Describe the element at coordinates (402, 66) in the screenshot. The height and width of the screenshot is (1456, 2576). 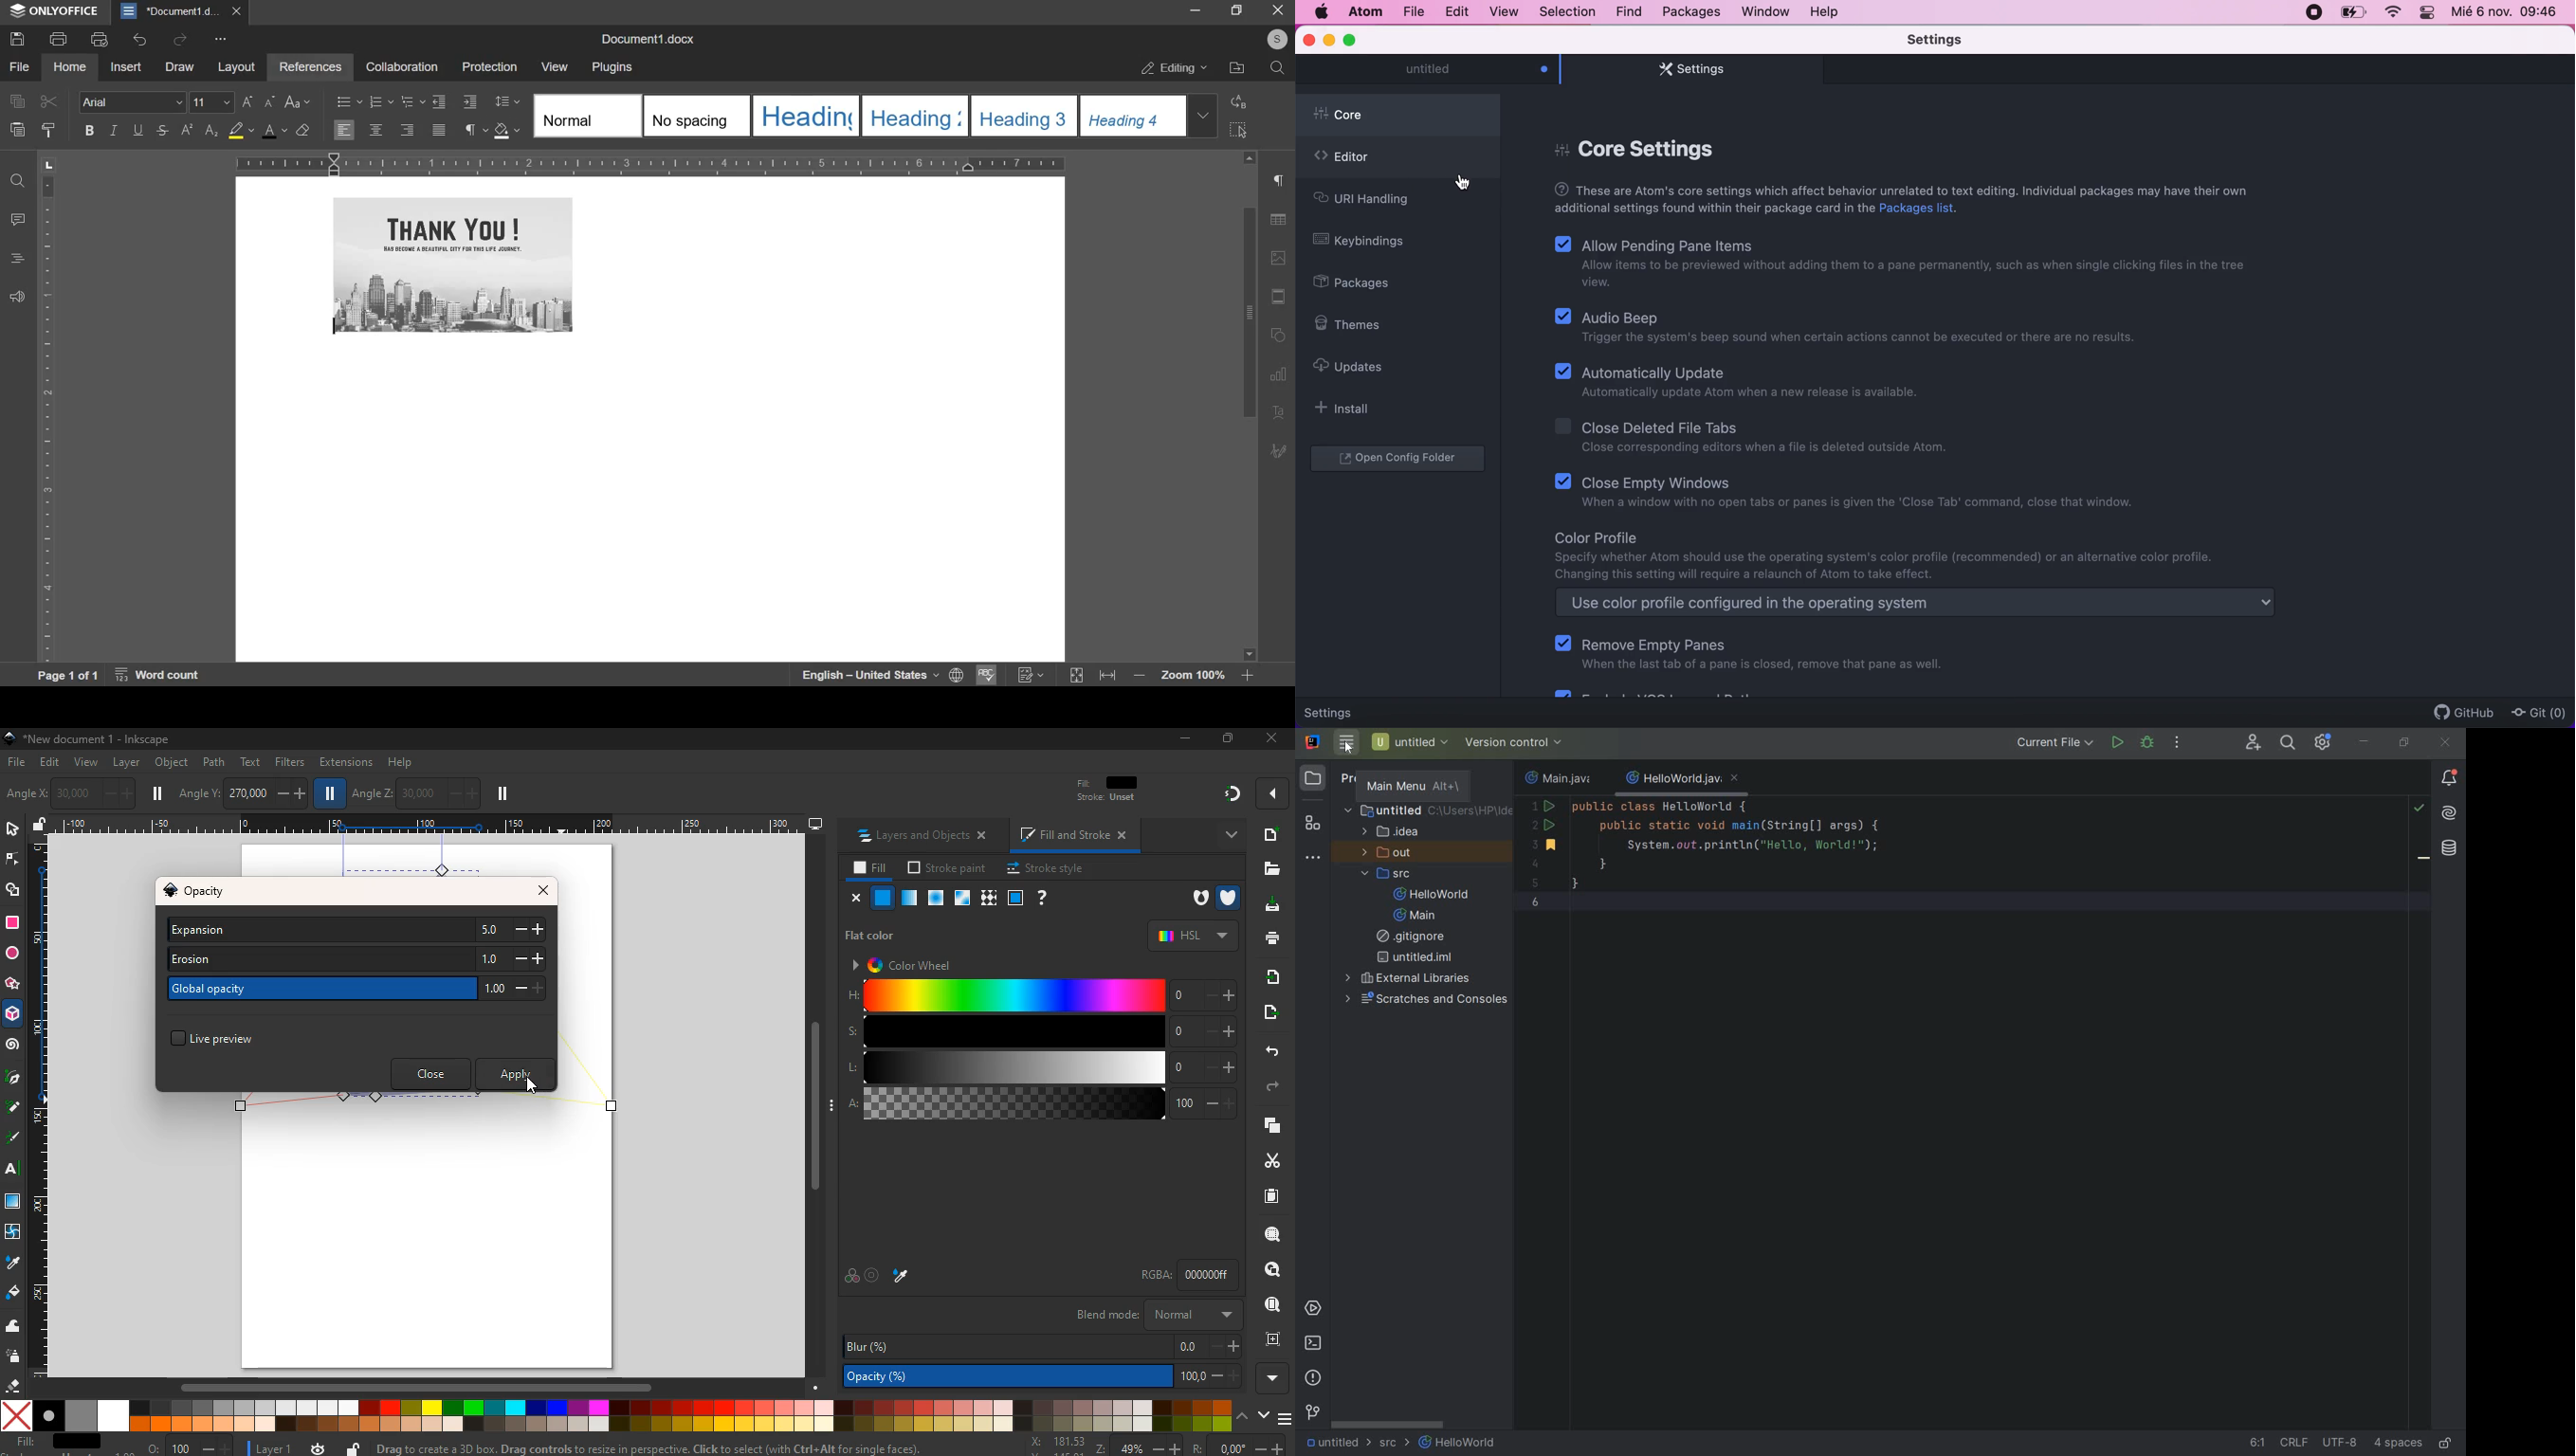
I see `collaboration` at that location.